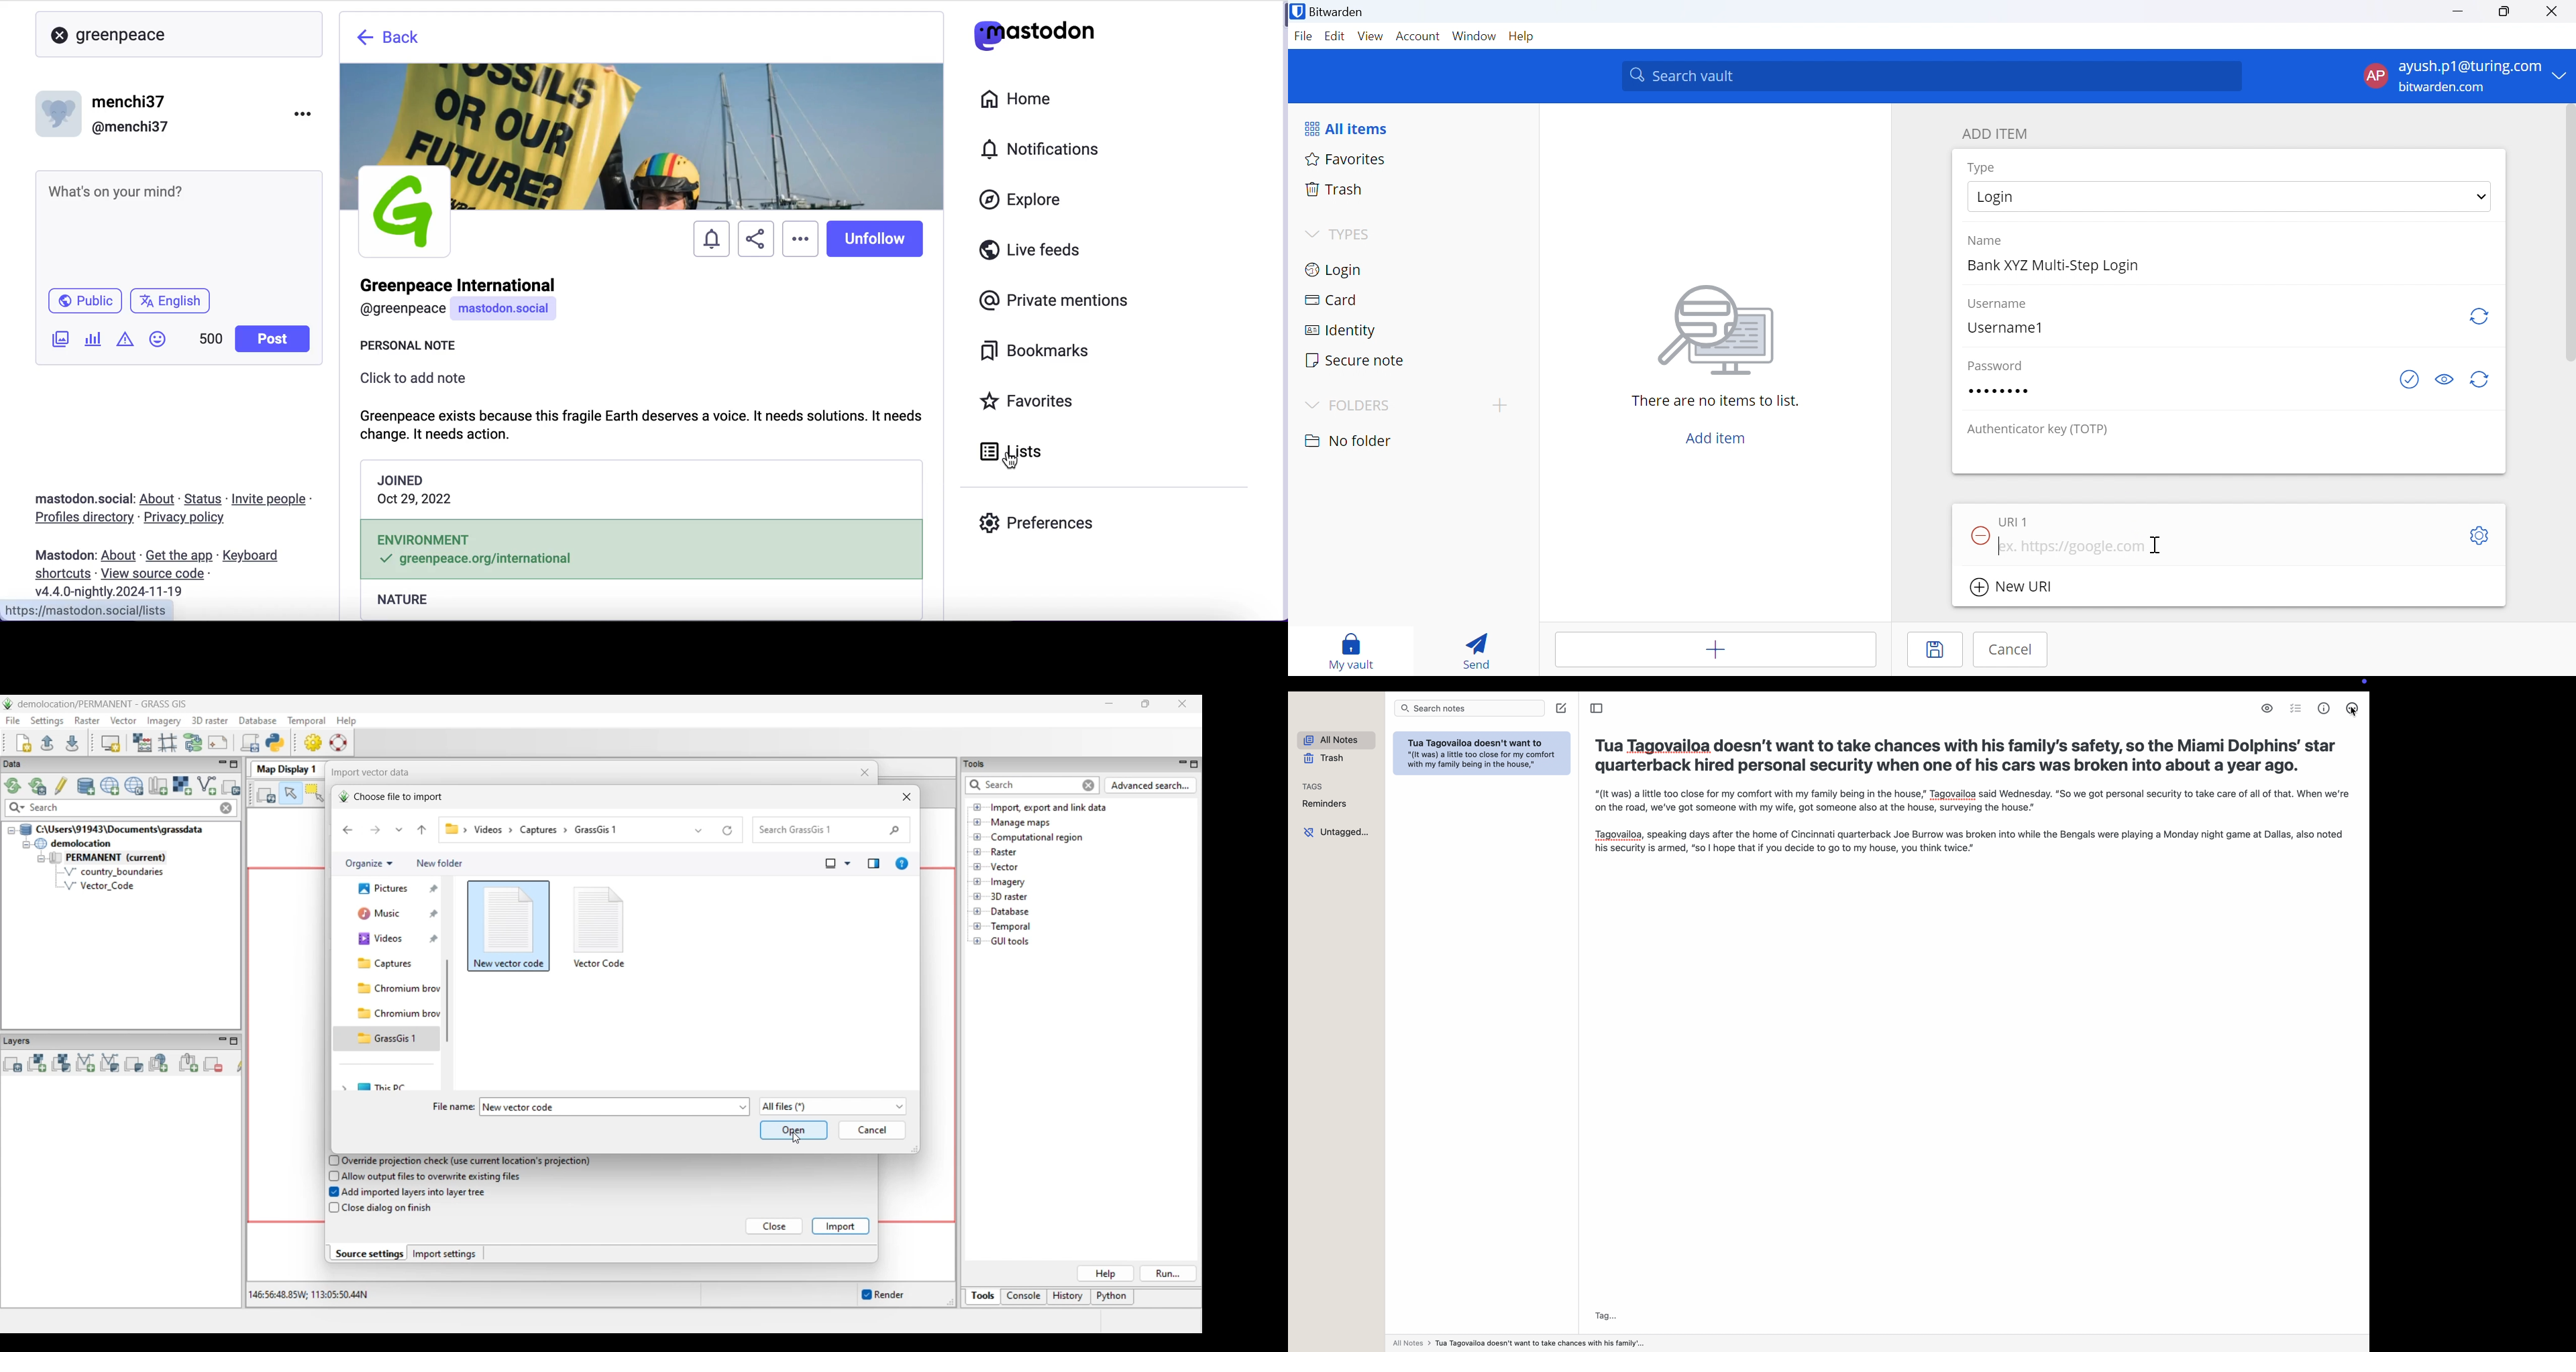 Image resolution: width=2576 pixels, height=1372 pixels. What do you see at coordinates (2563, 76) in the screenshot?
I see `Drop Down` at bounding box center [2563, 76].